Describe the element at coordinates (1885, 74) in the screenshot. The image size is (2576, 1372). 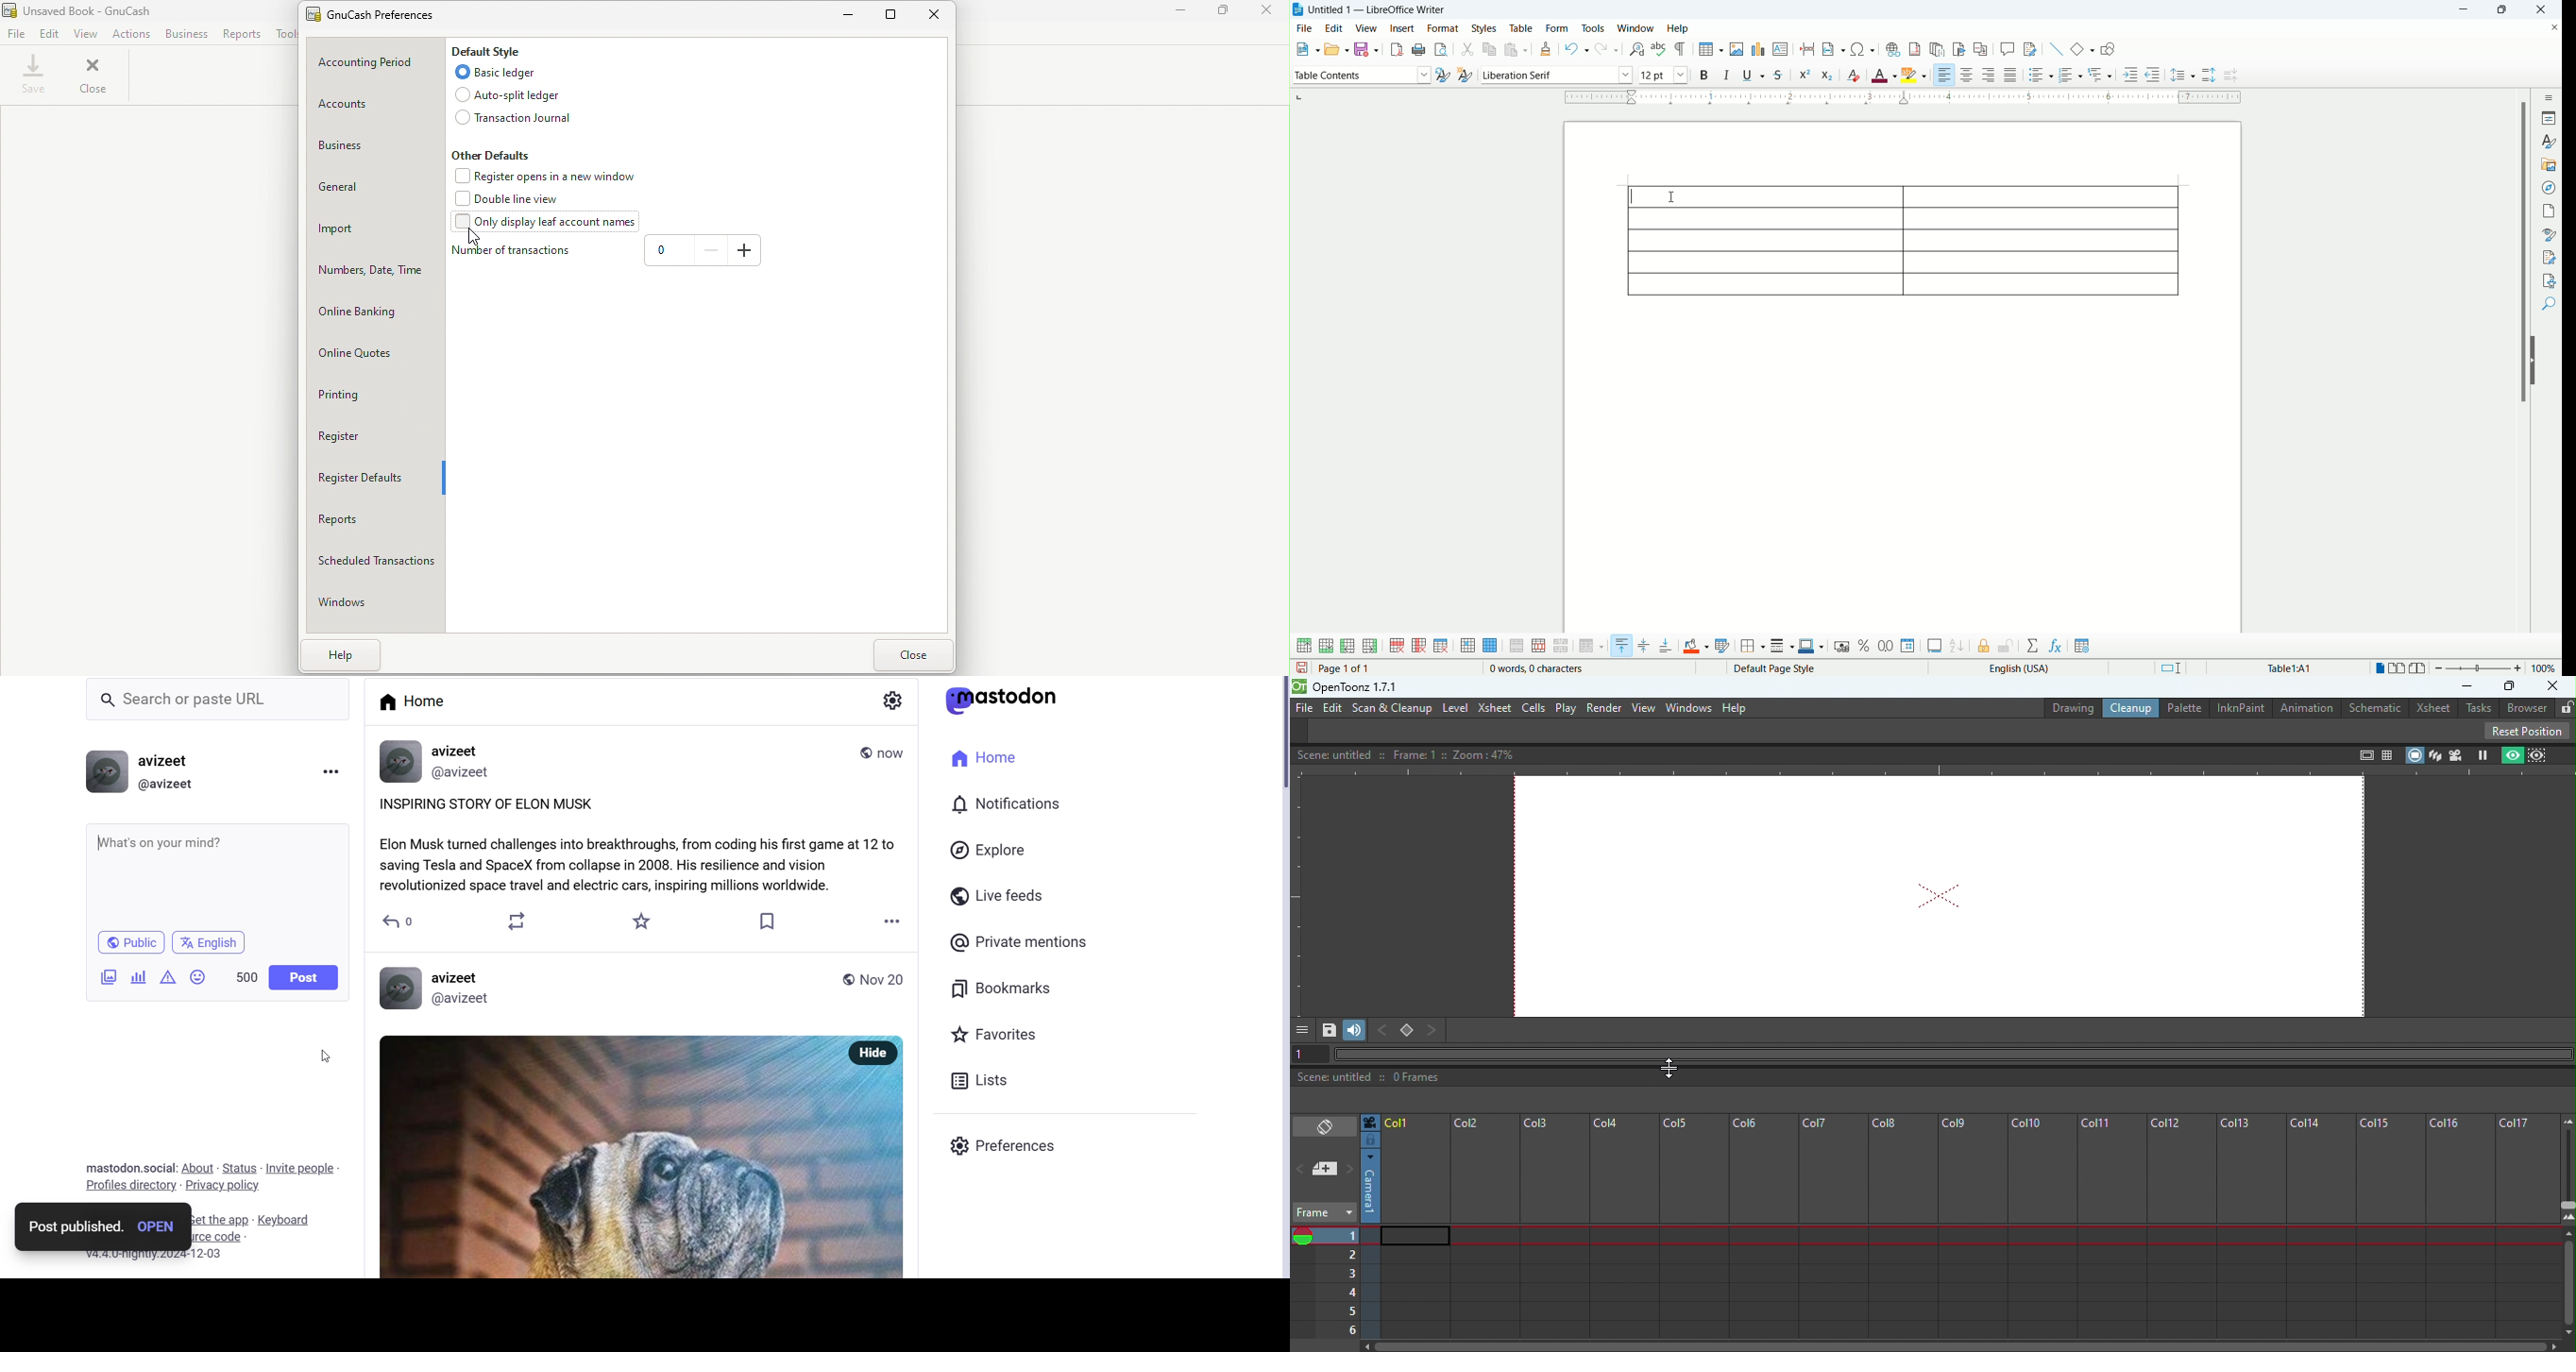
I see `font color` at that location.